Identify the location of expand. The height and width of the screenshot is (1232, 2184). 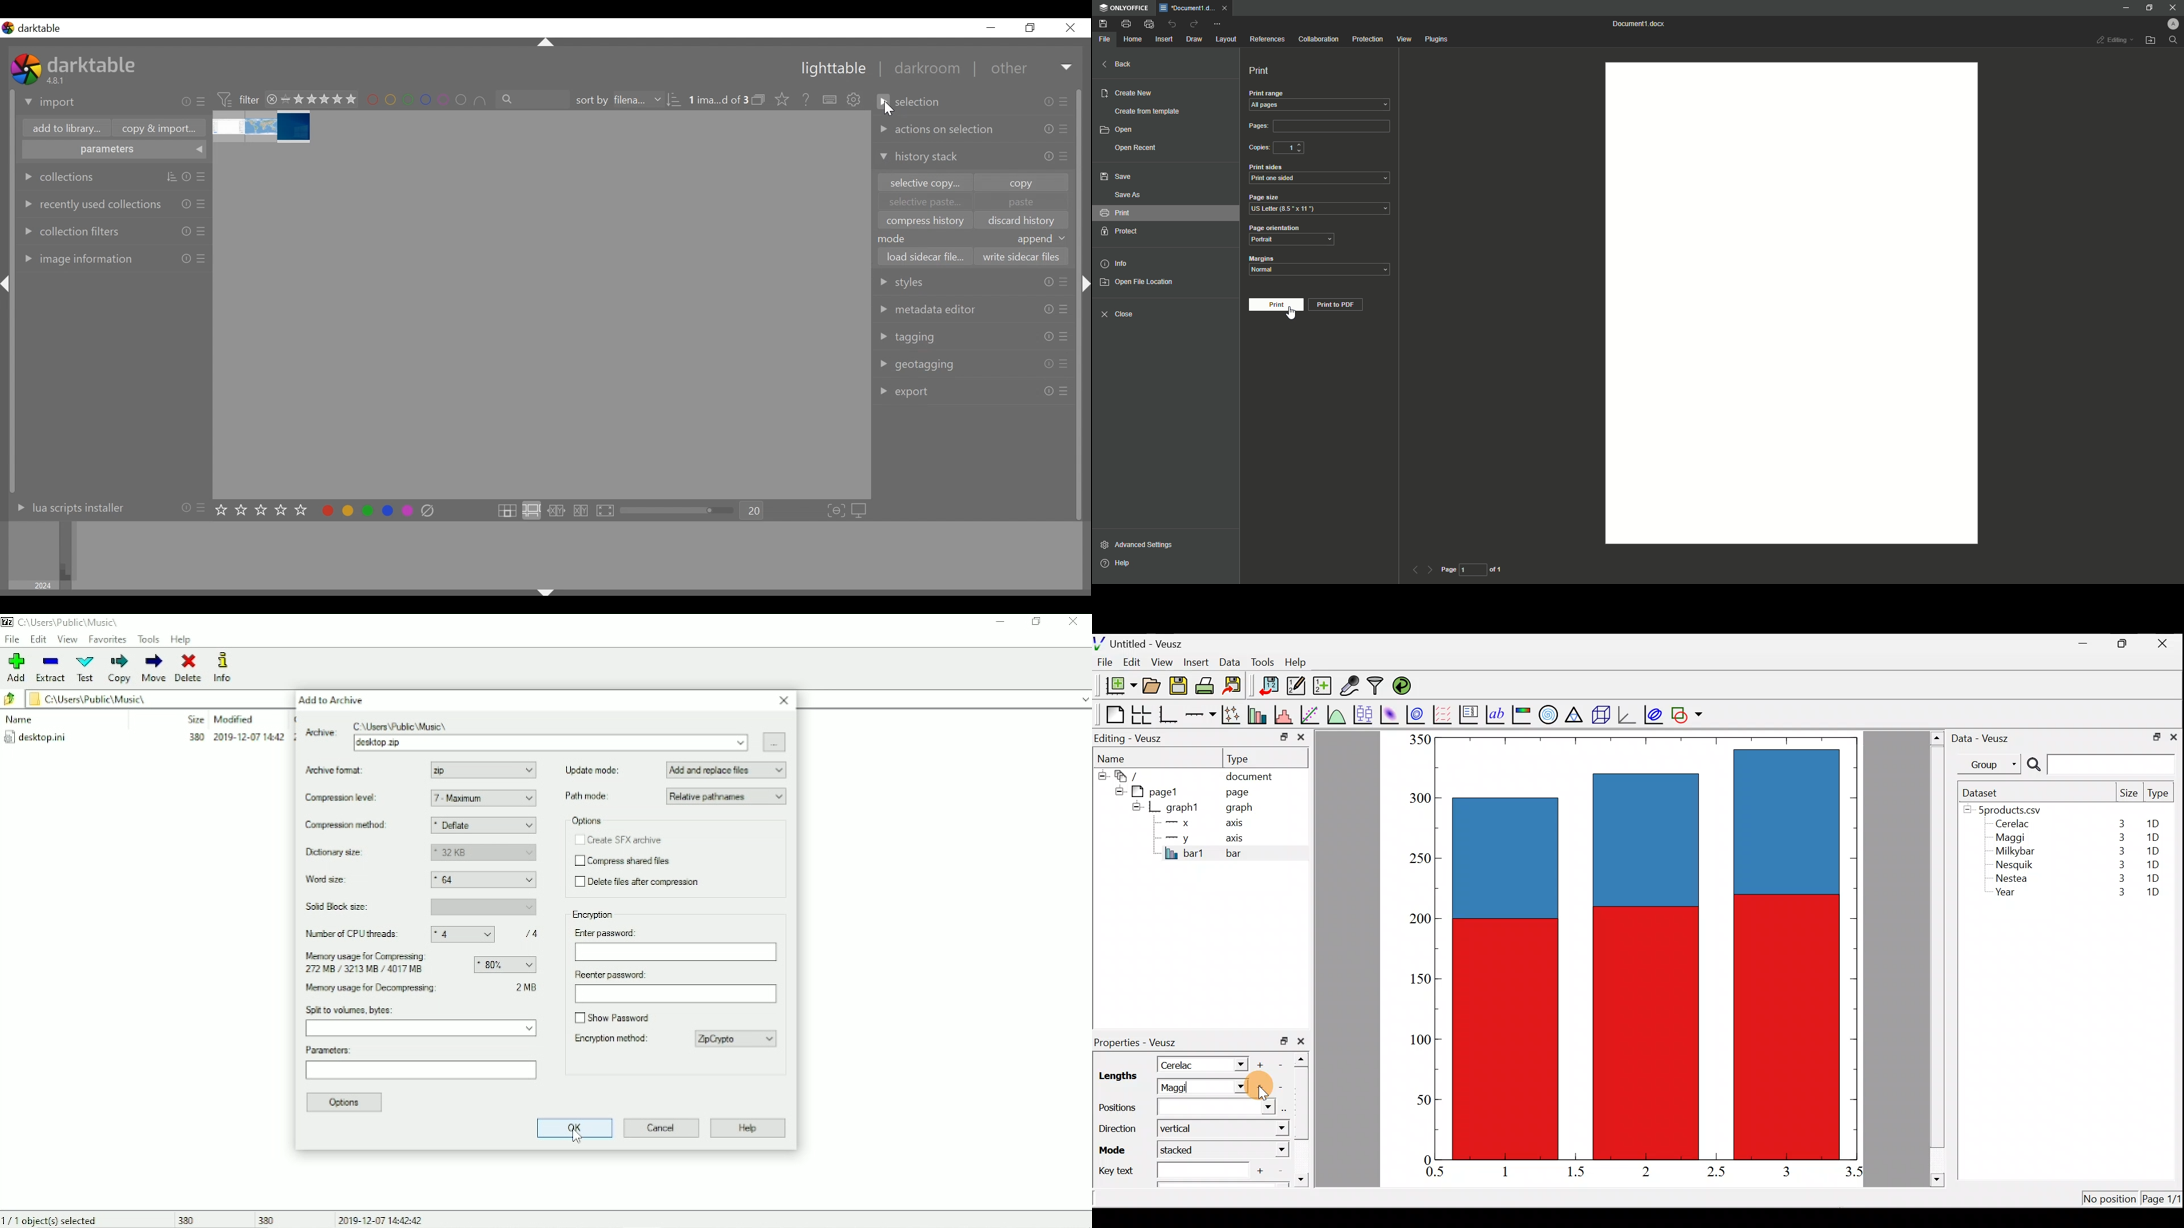
(1084, 700).